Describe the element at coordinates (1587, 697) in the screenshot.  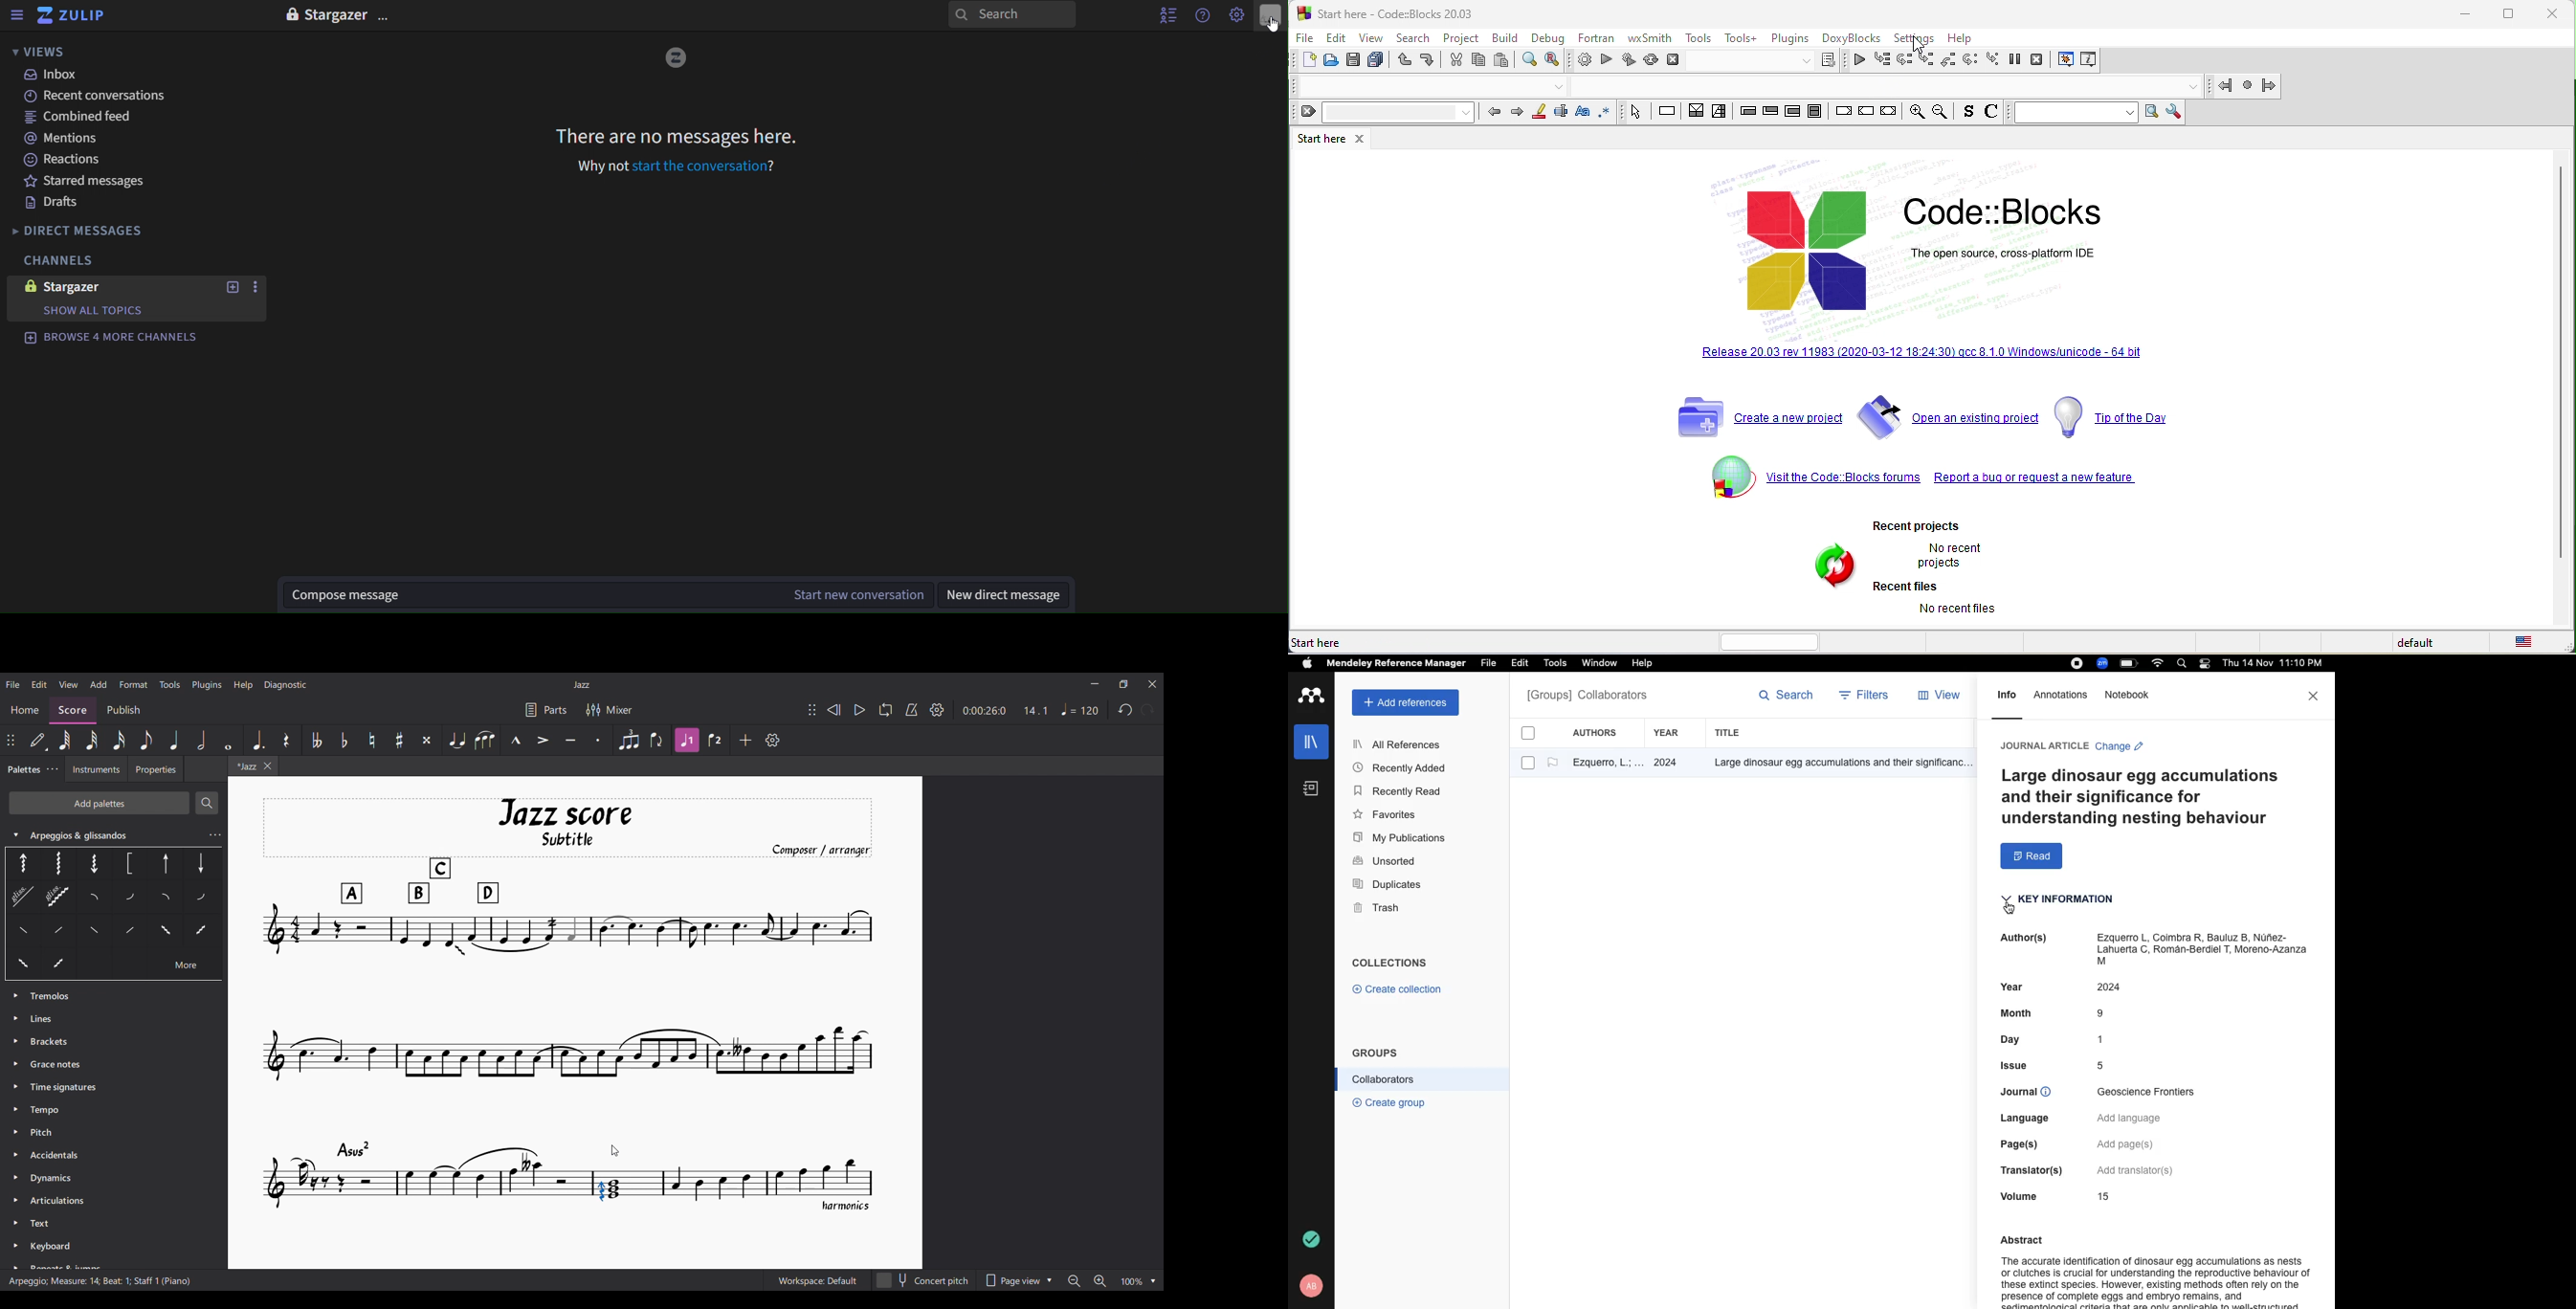
I see `All references` at that location.